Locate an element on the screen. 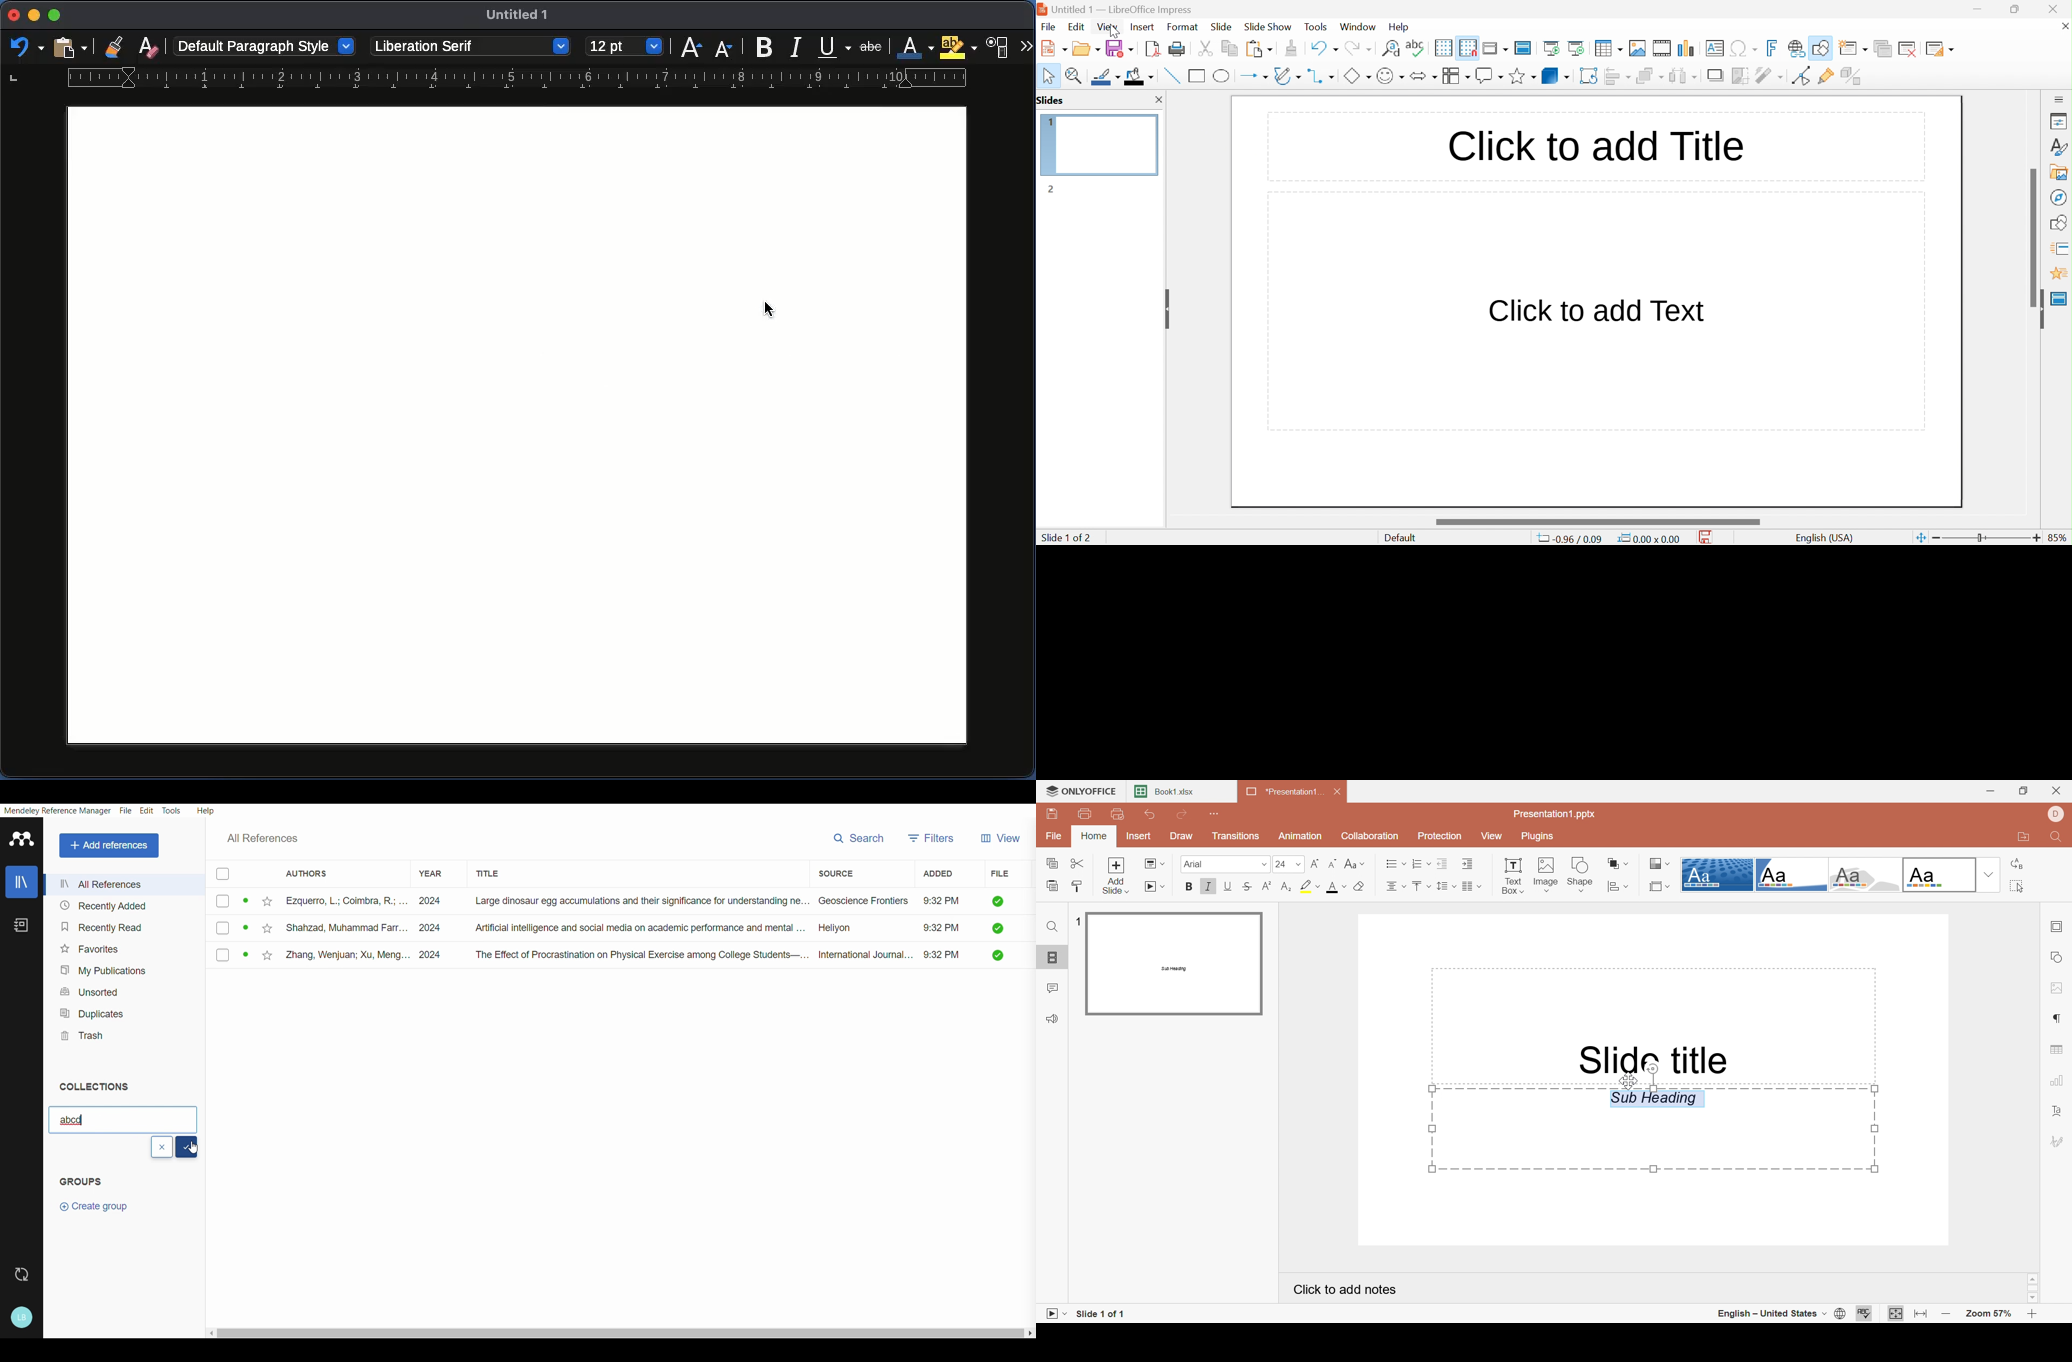 The width and height of the screenshot is (2072, 1372). 2 is located at coordinates (1051, 189).